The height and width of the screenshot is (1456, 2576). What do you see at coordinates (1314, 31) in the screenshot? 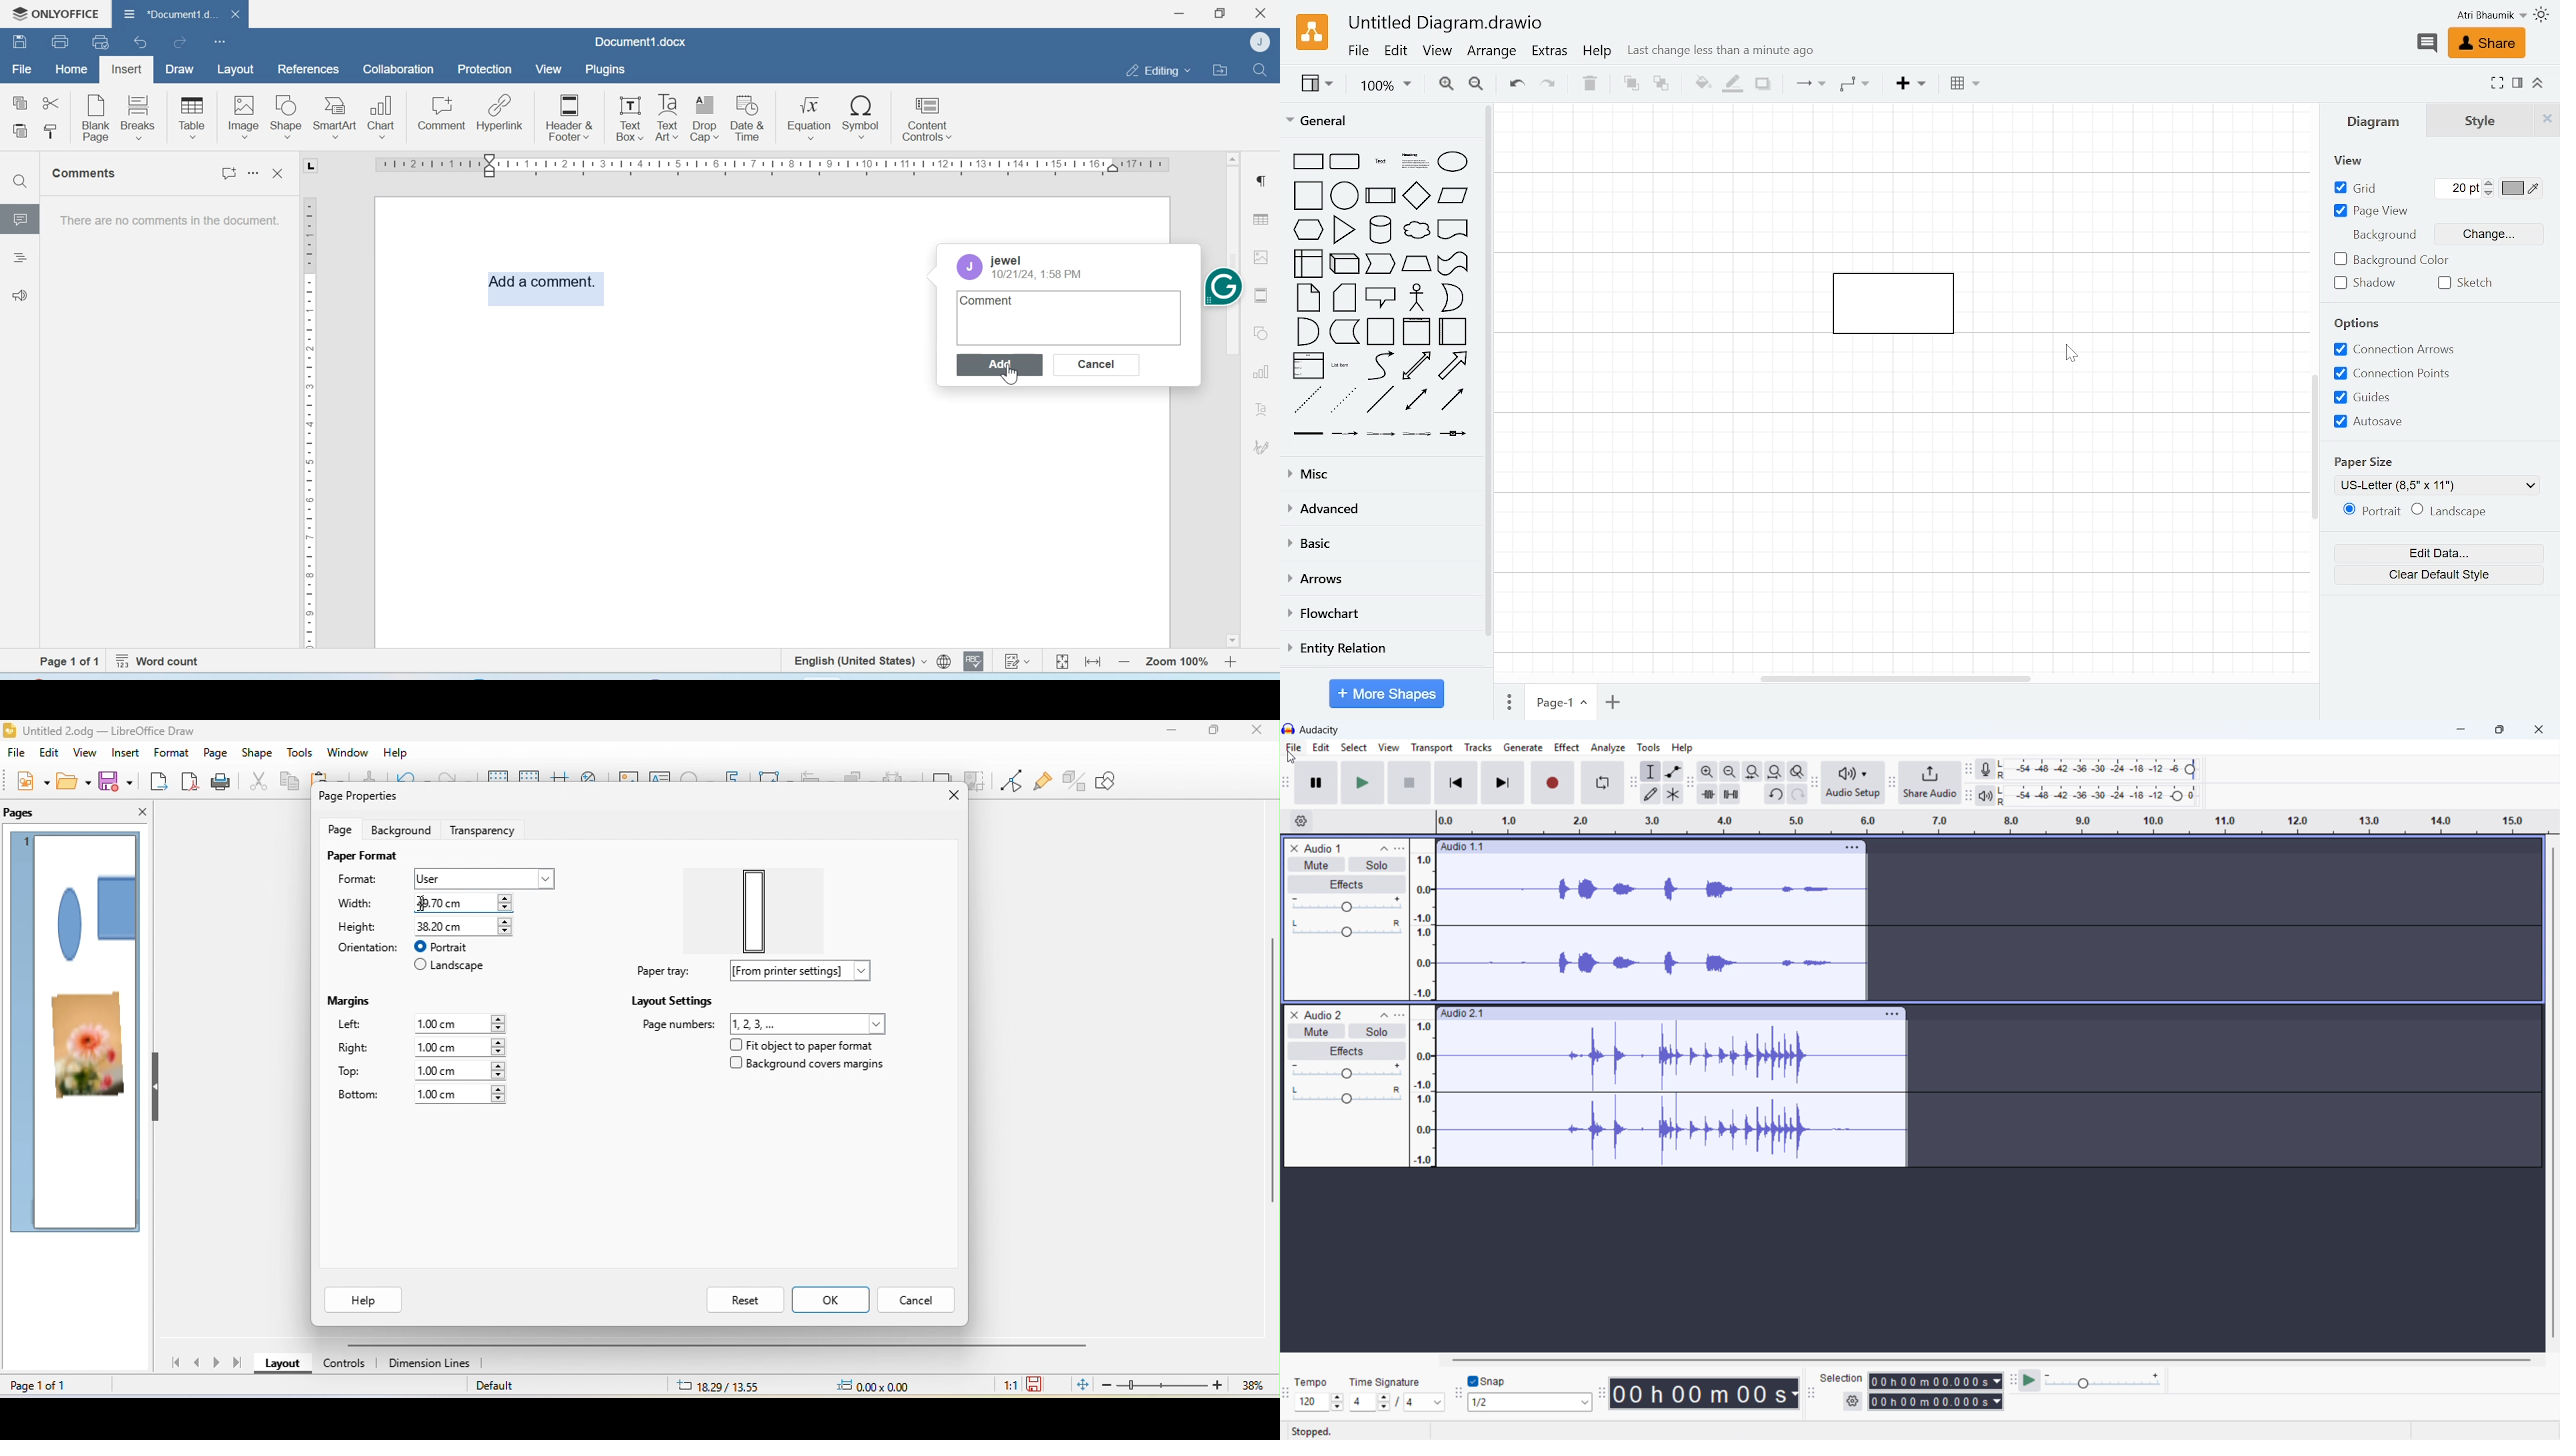
I see `Draw.io logo` at bounding box center [1314, 31].